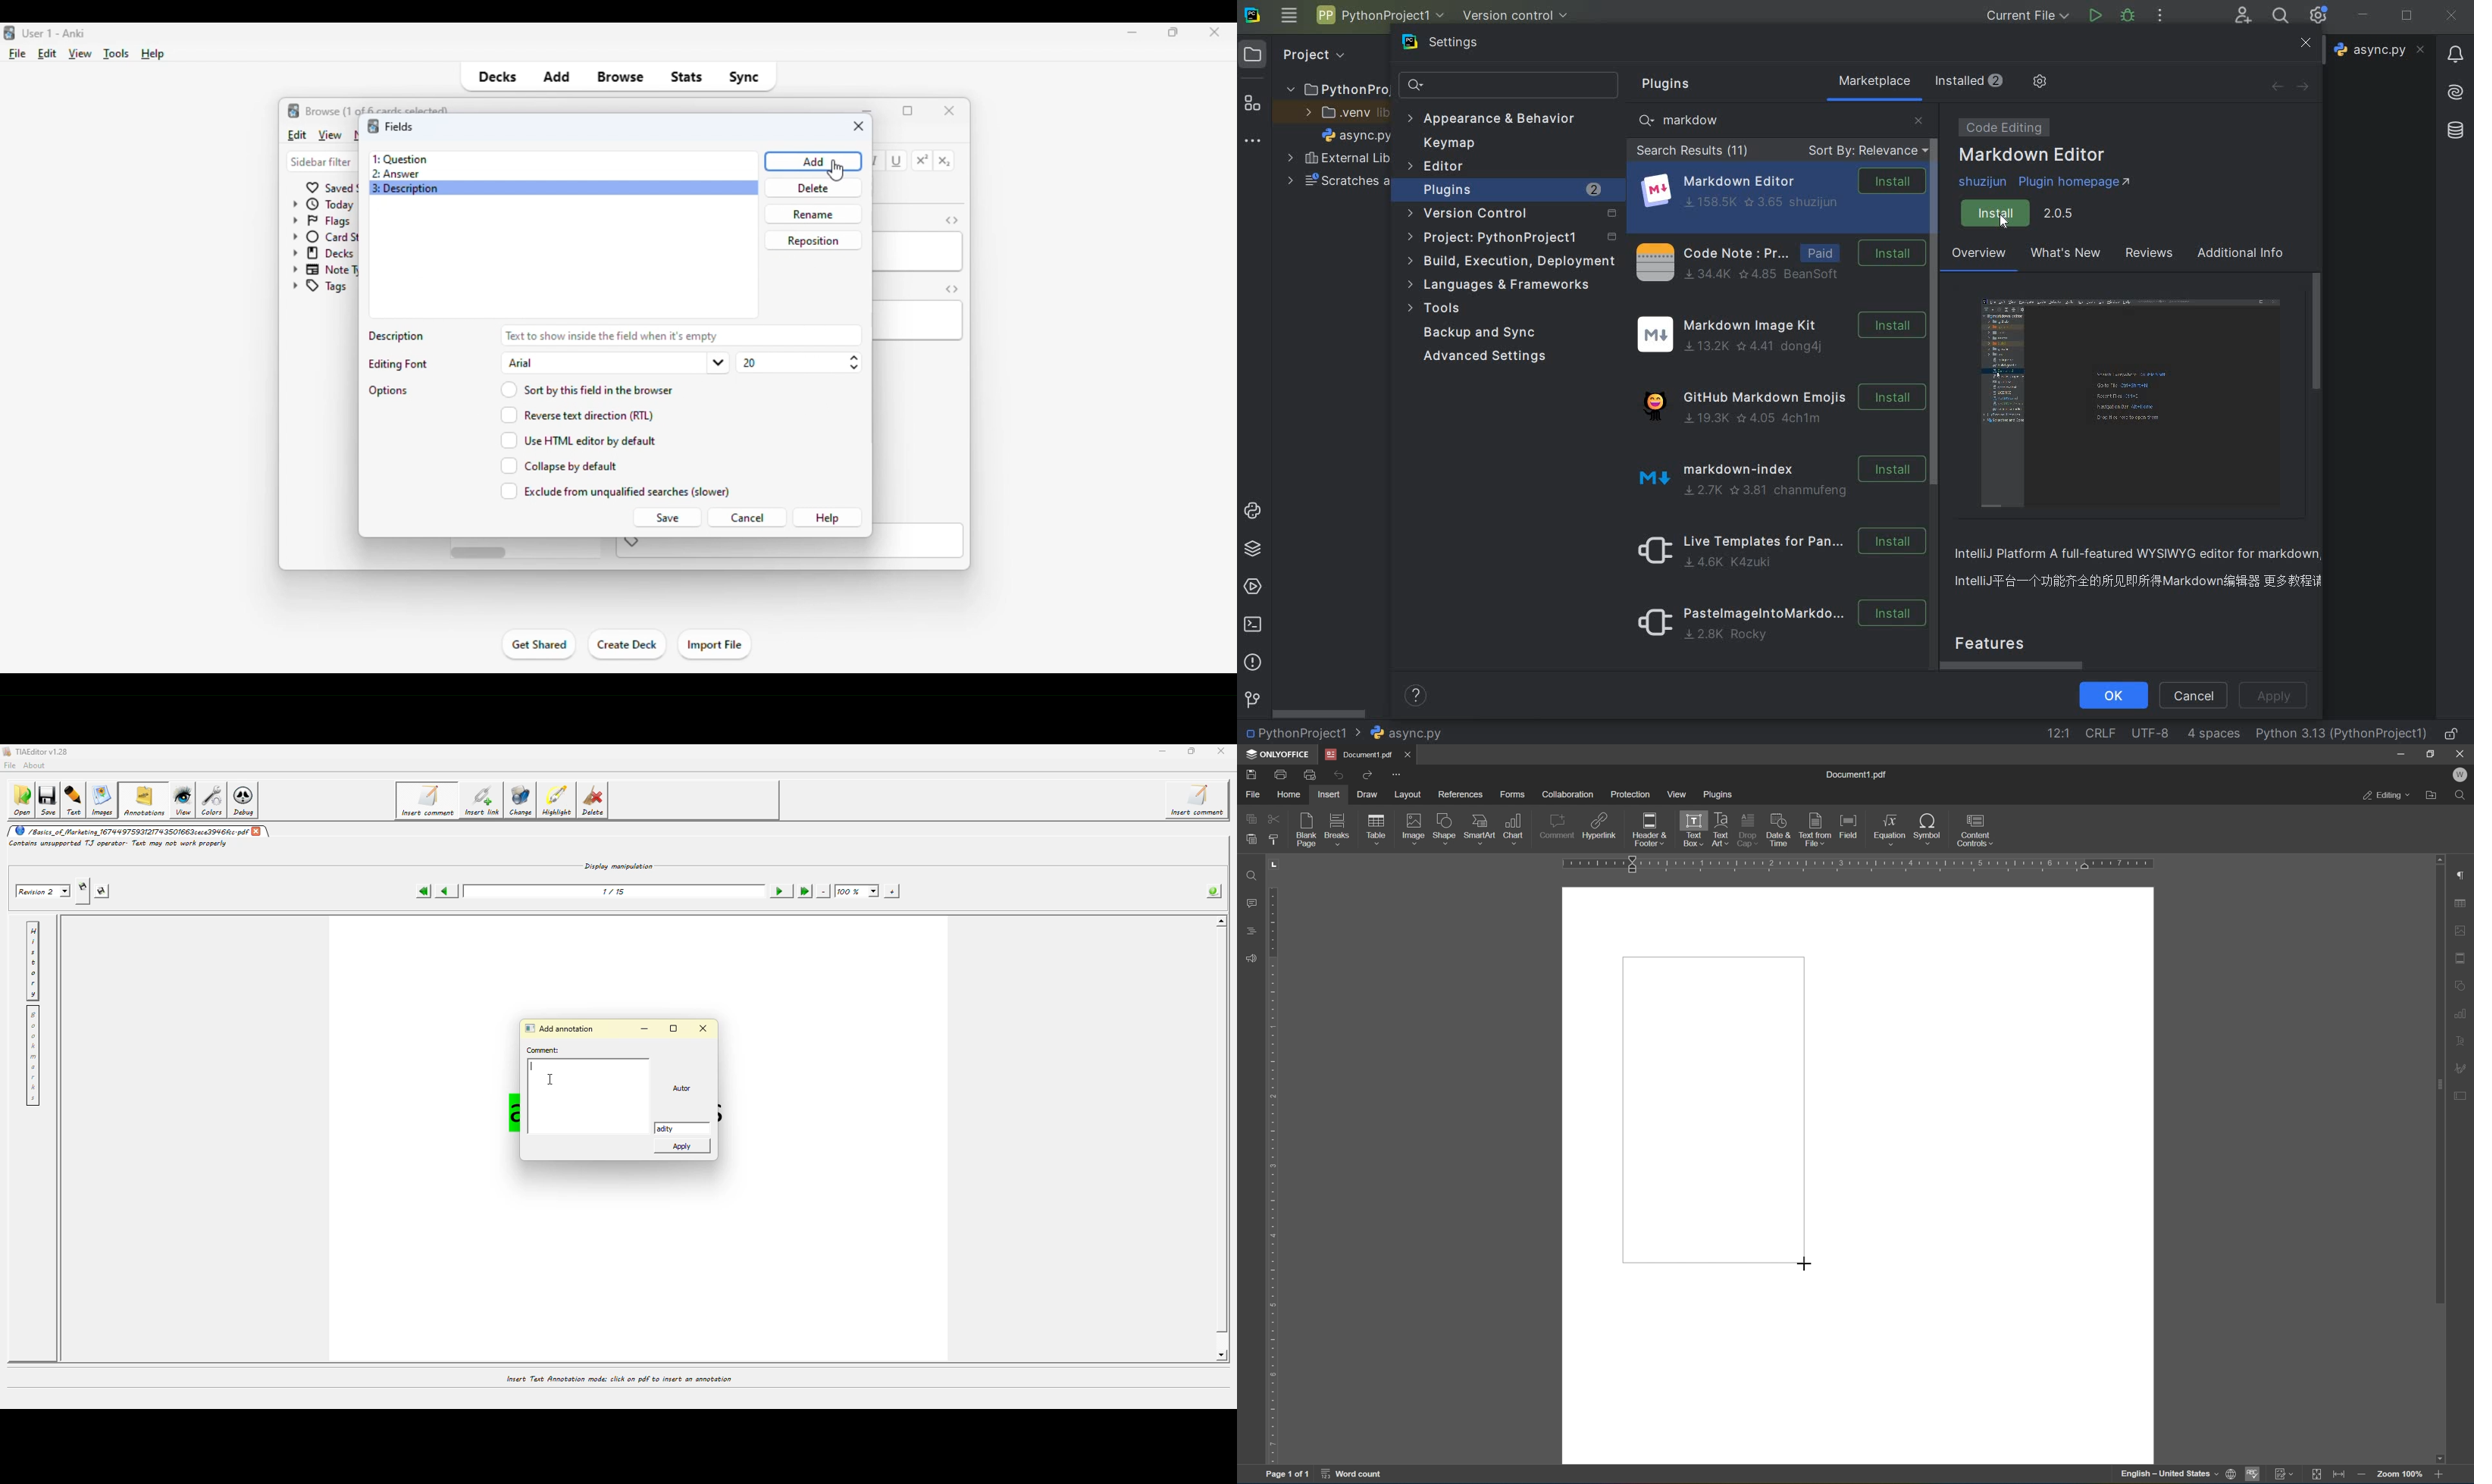 The image size is (2492, 1484). I want to click on title, so click(55, 33).